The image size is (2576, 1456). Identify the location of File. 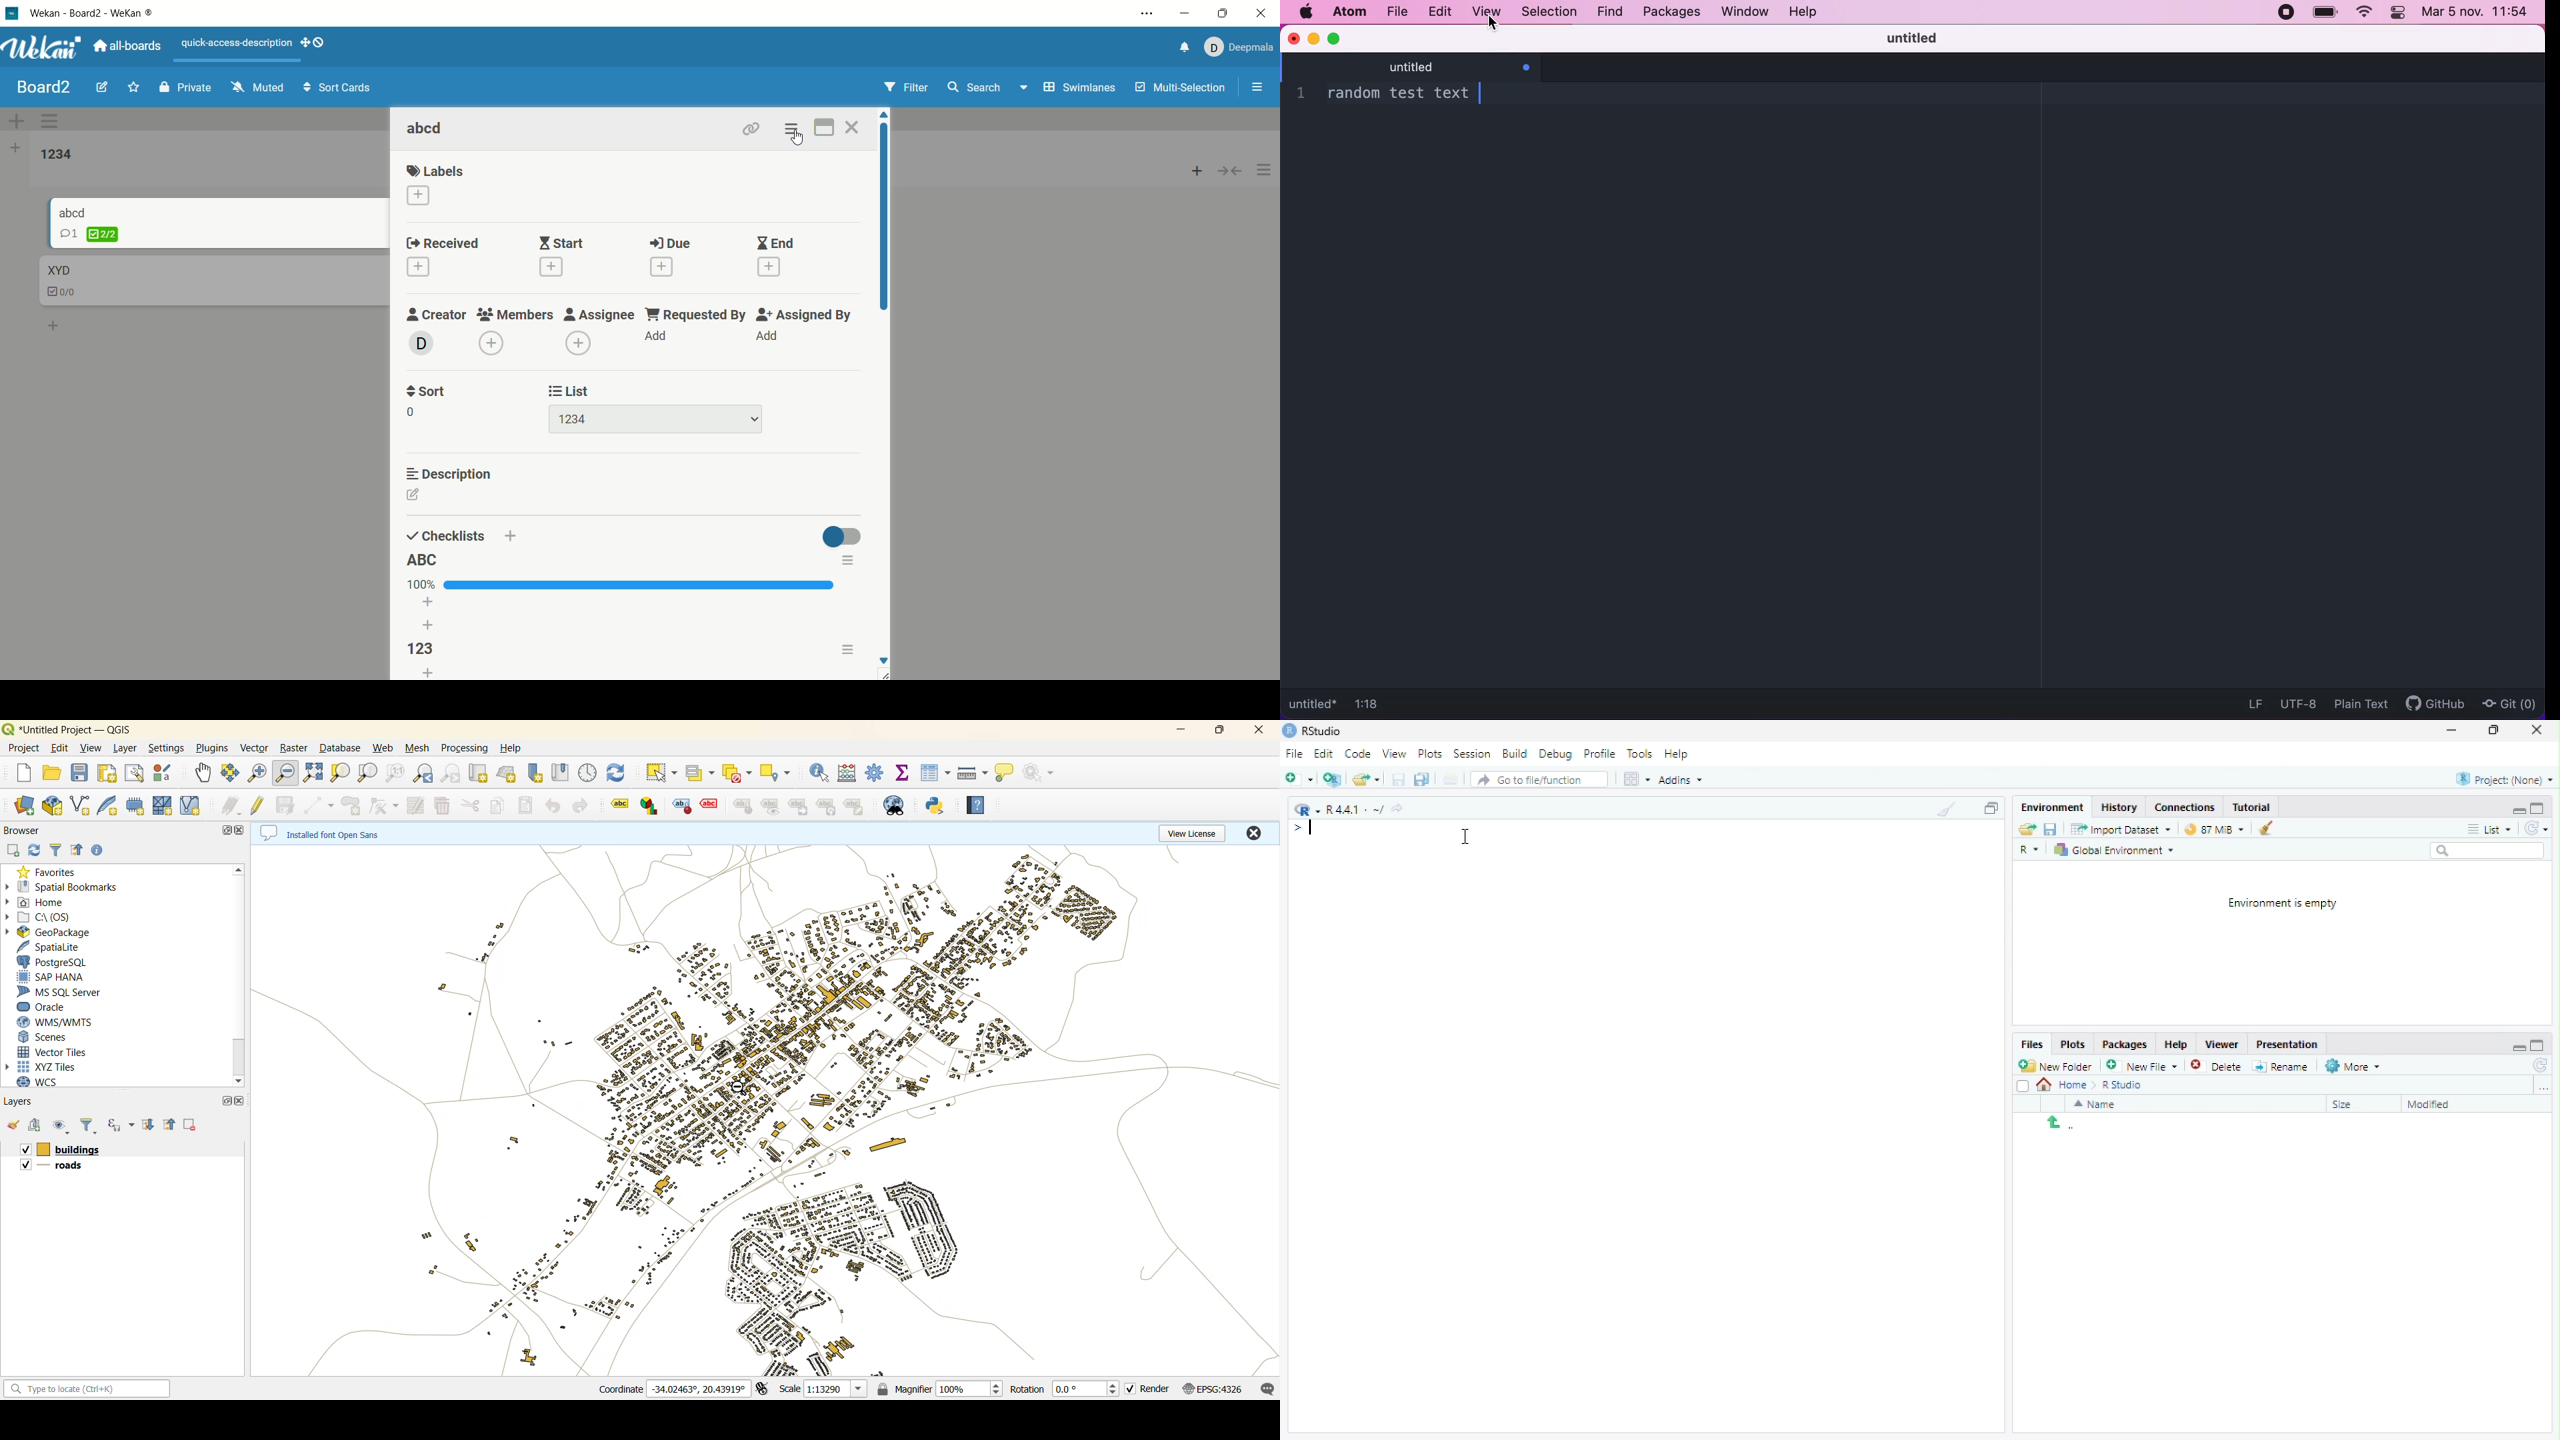
(1294, 753).